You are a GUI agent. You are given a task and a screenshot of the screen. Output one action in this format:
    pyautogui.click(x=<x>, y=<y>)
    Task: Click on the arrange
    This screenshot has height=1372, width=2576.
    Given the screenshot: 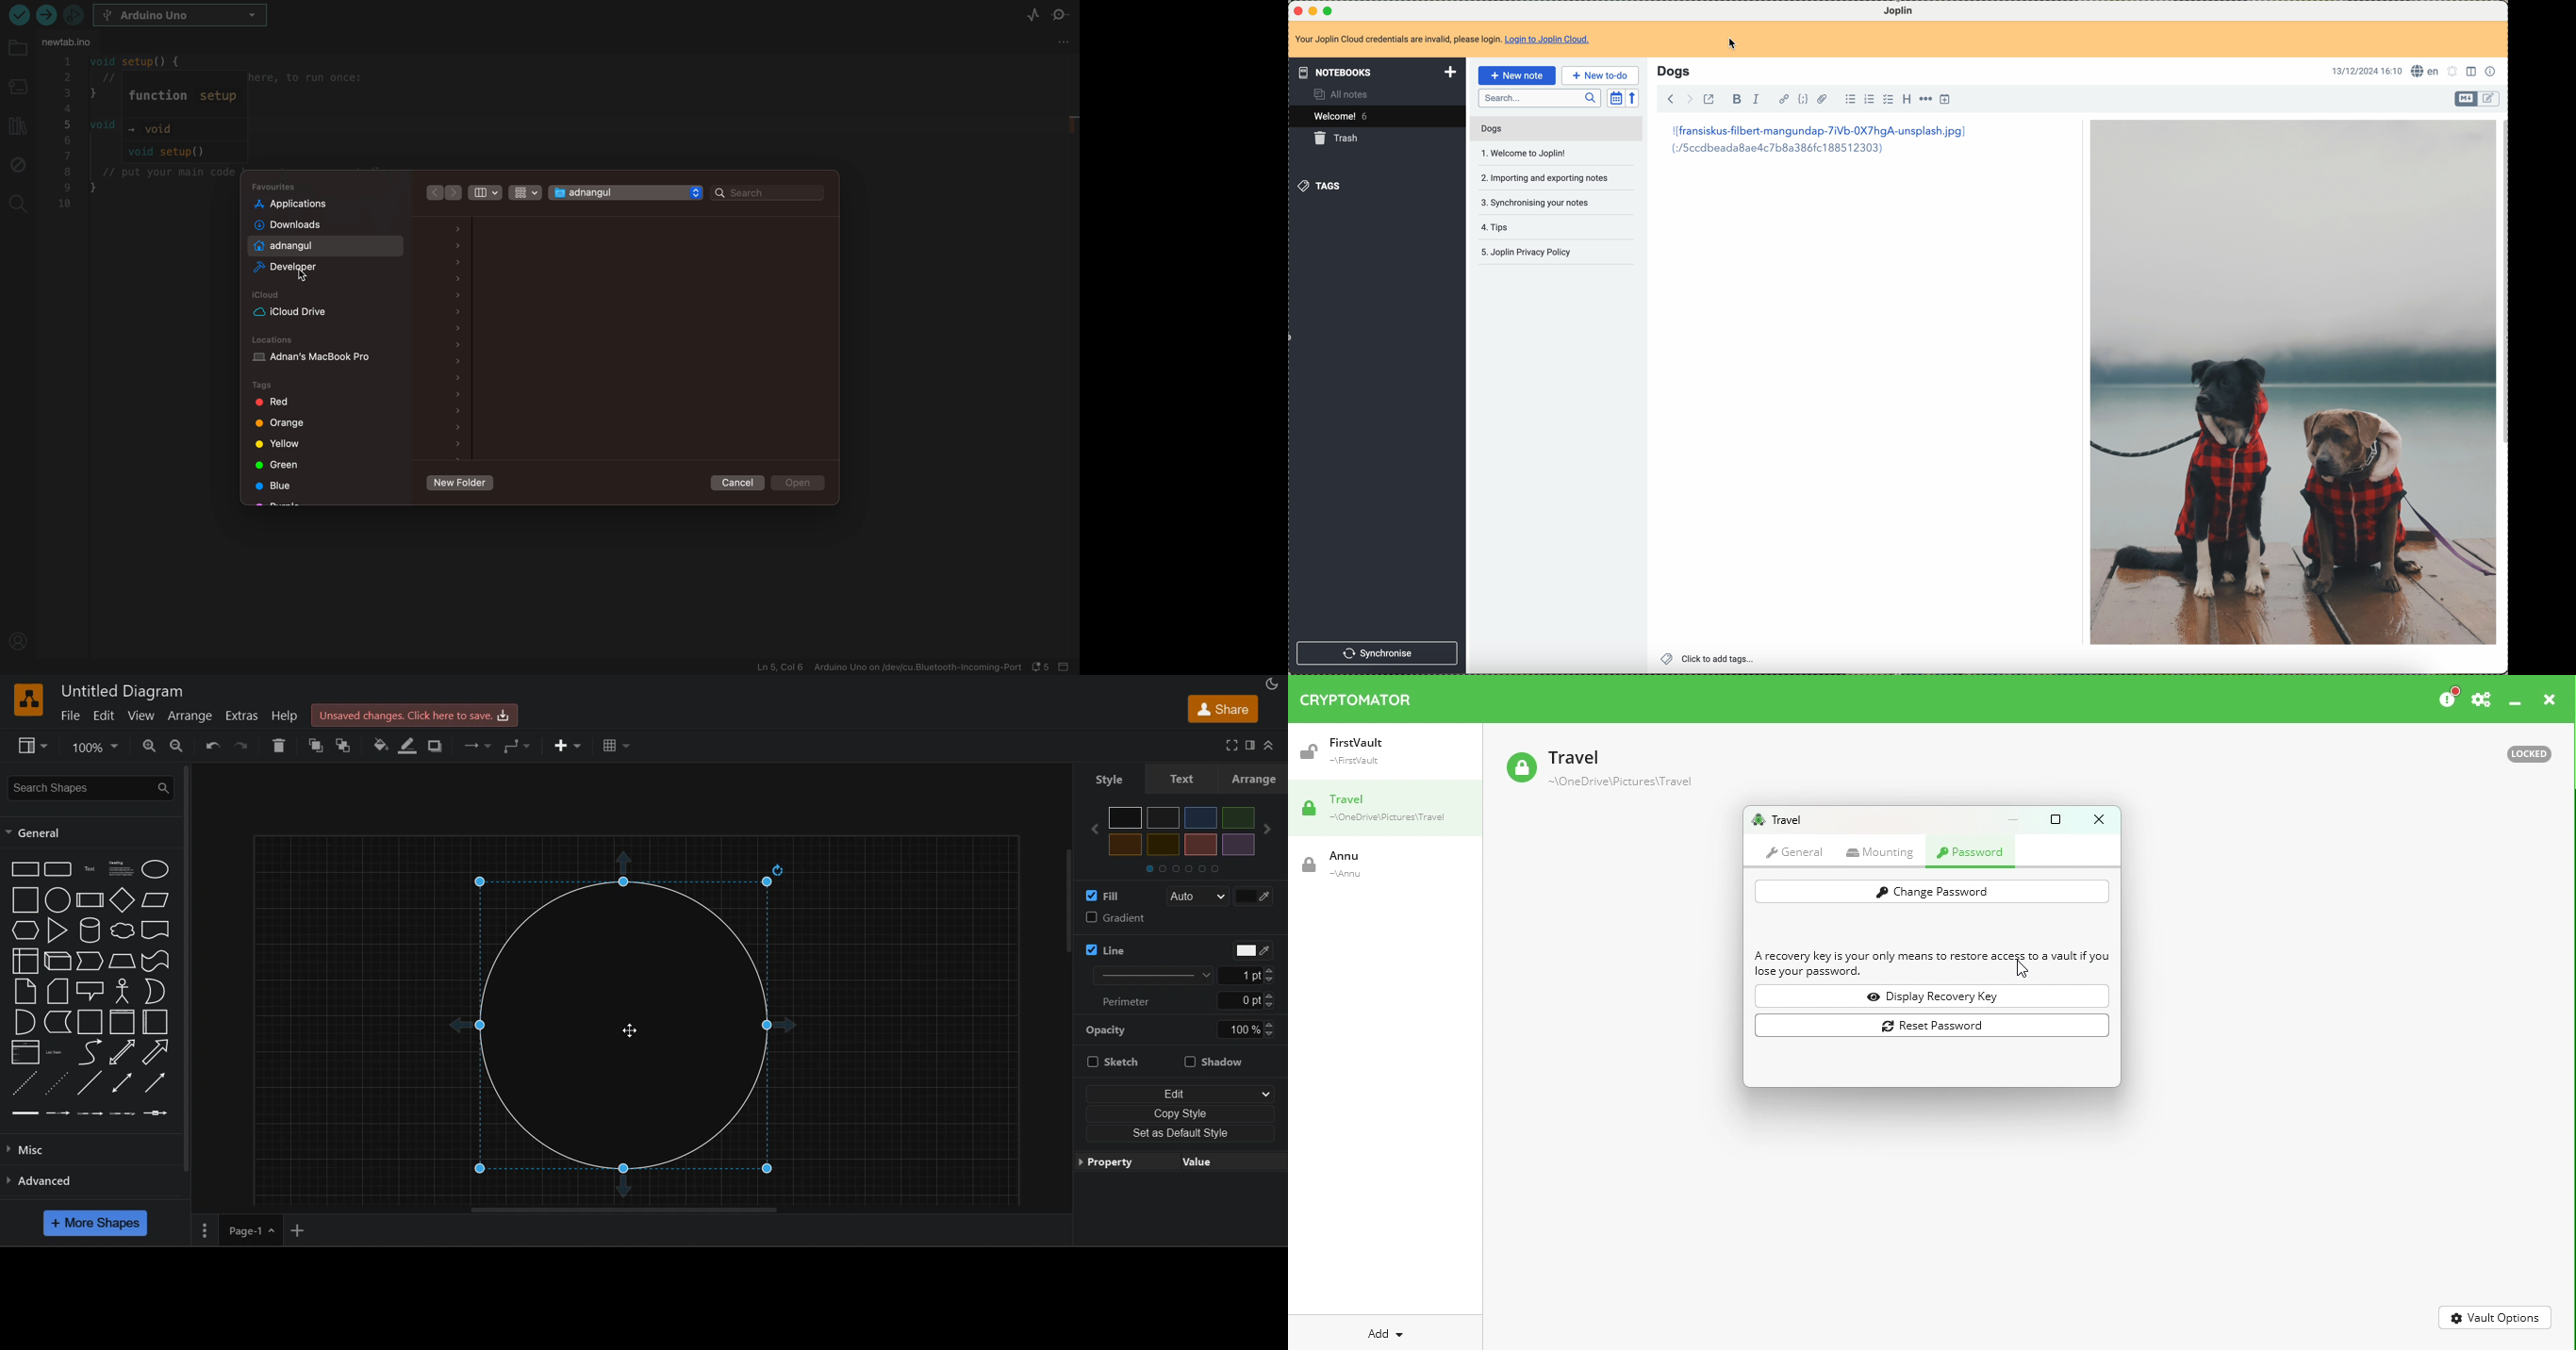 What is the action you would take?
    pyautogui.click(x=190, y=716)
    